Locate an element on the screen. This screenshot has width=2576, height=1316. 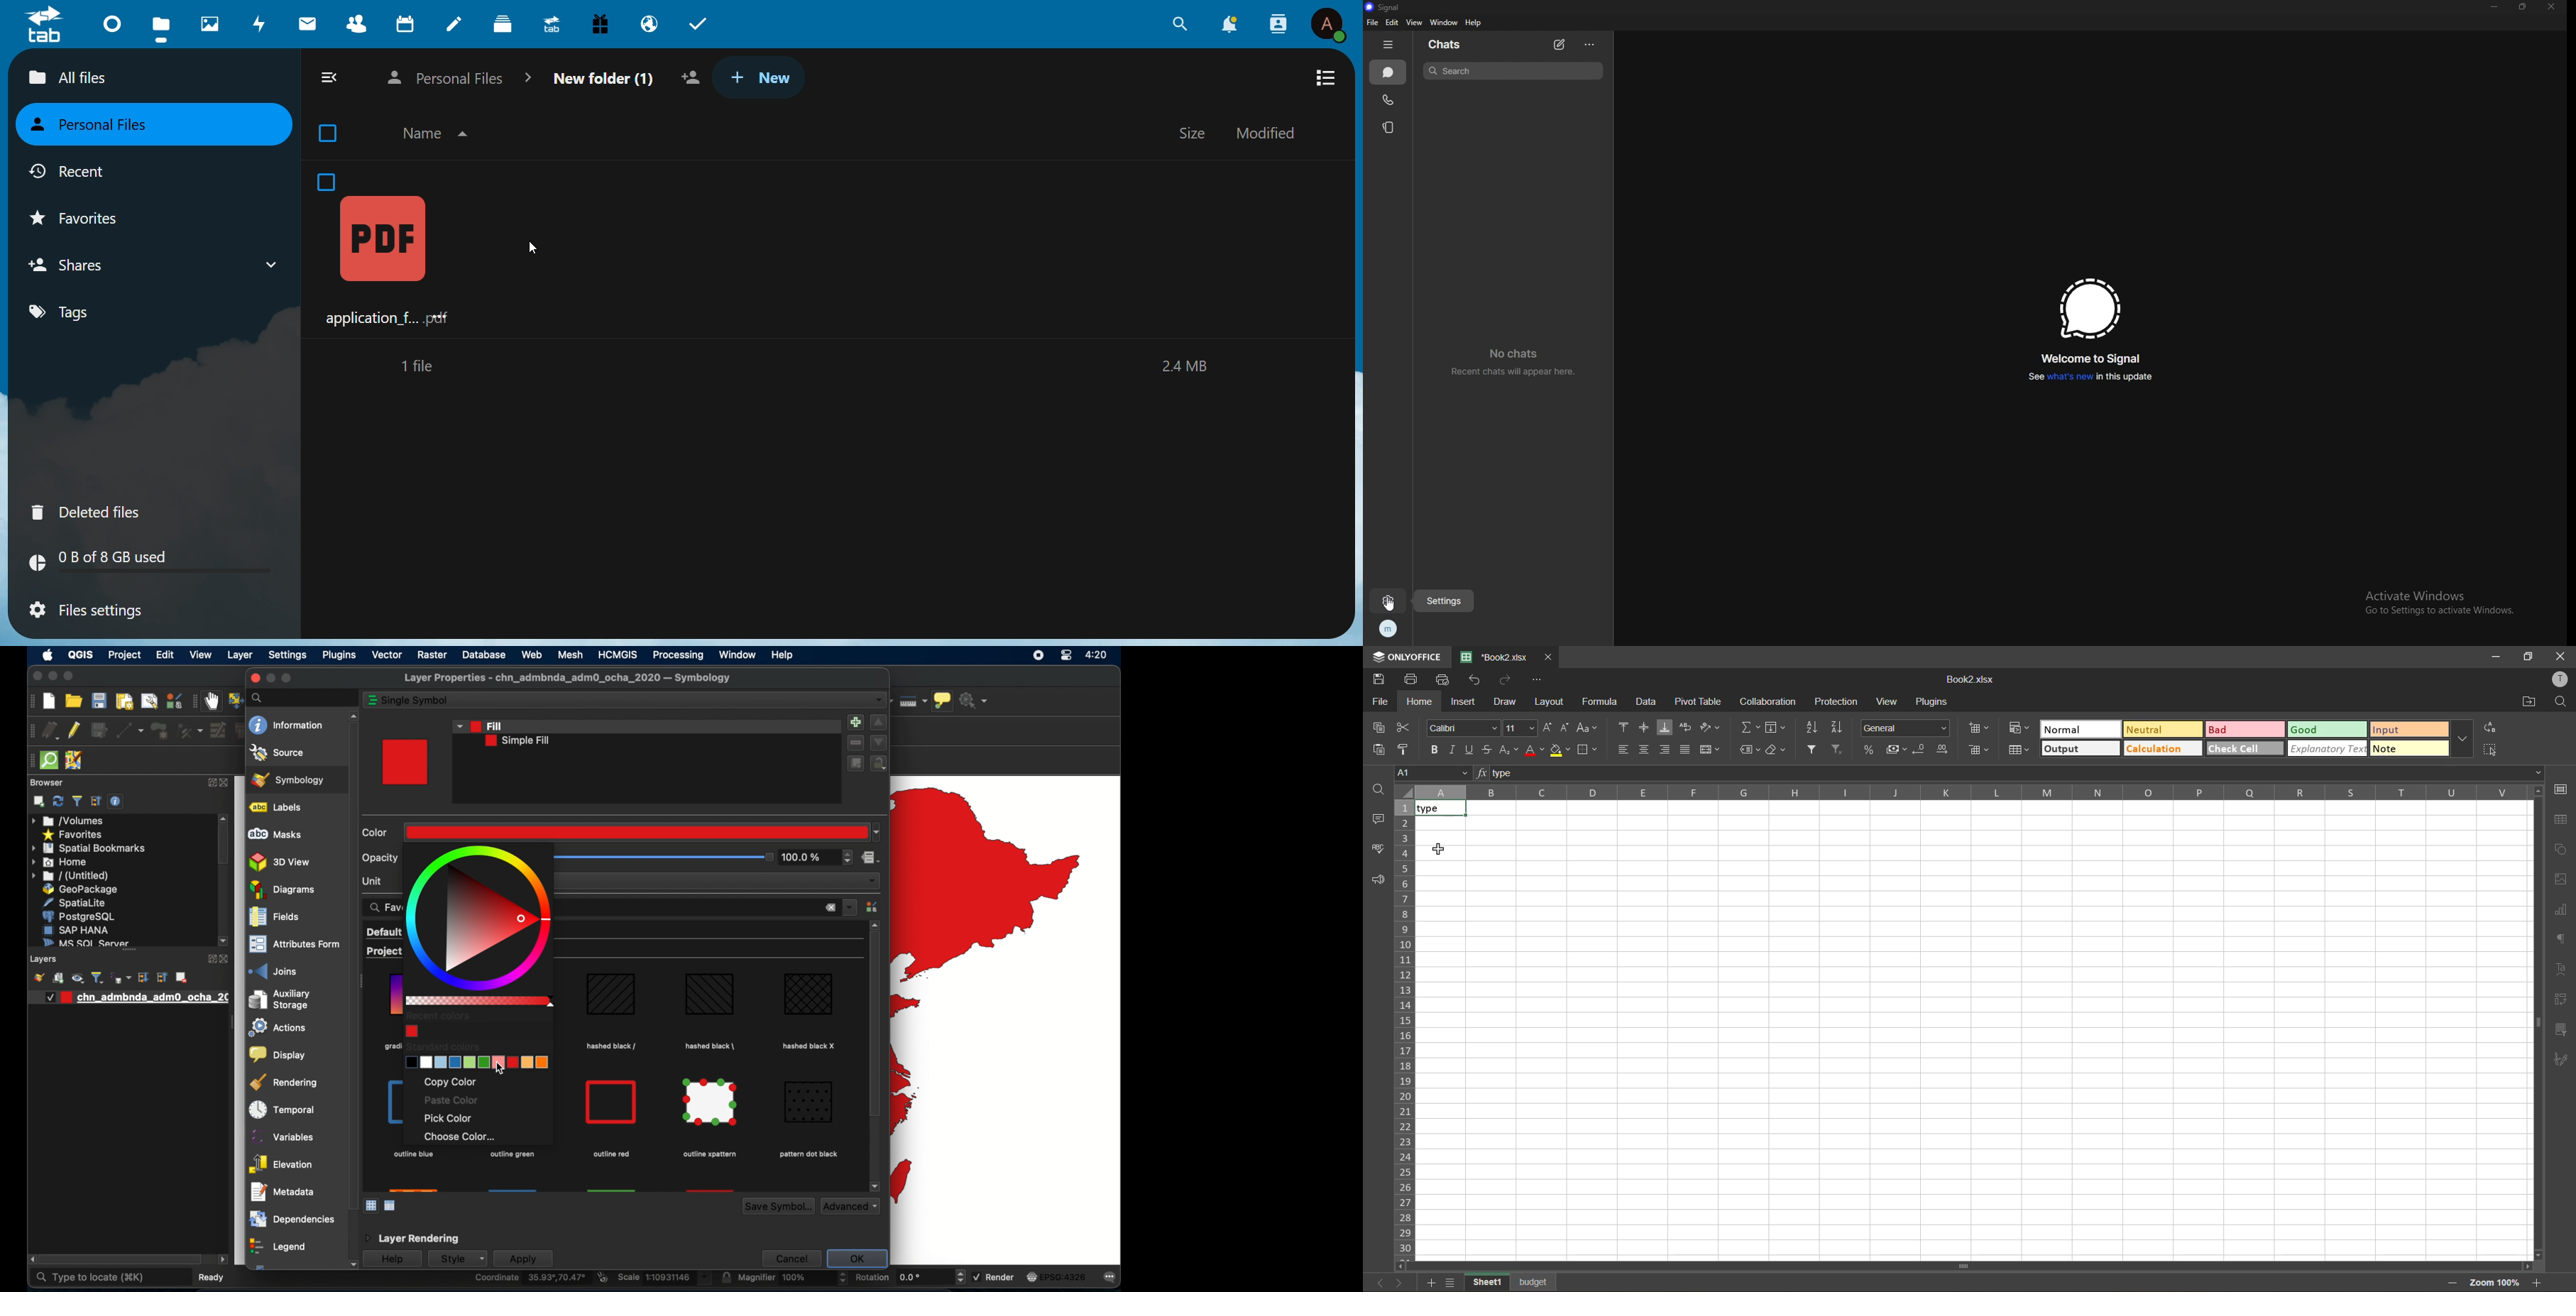
underline is located at coordinates (1472, 748).